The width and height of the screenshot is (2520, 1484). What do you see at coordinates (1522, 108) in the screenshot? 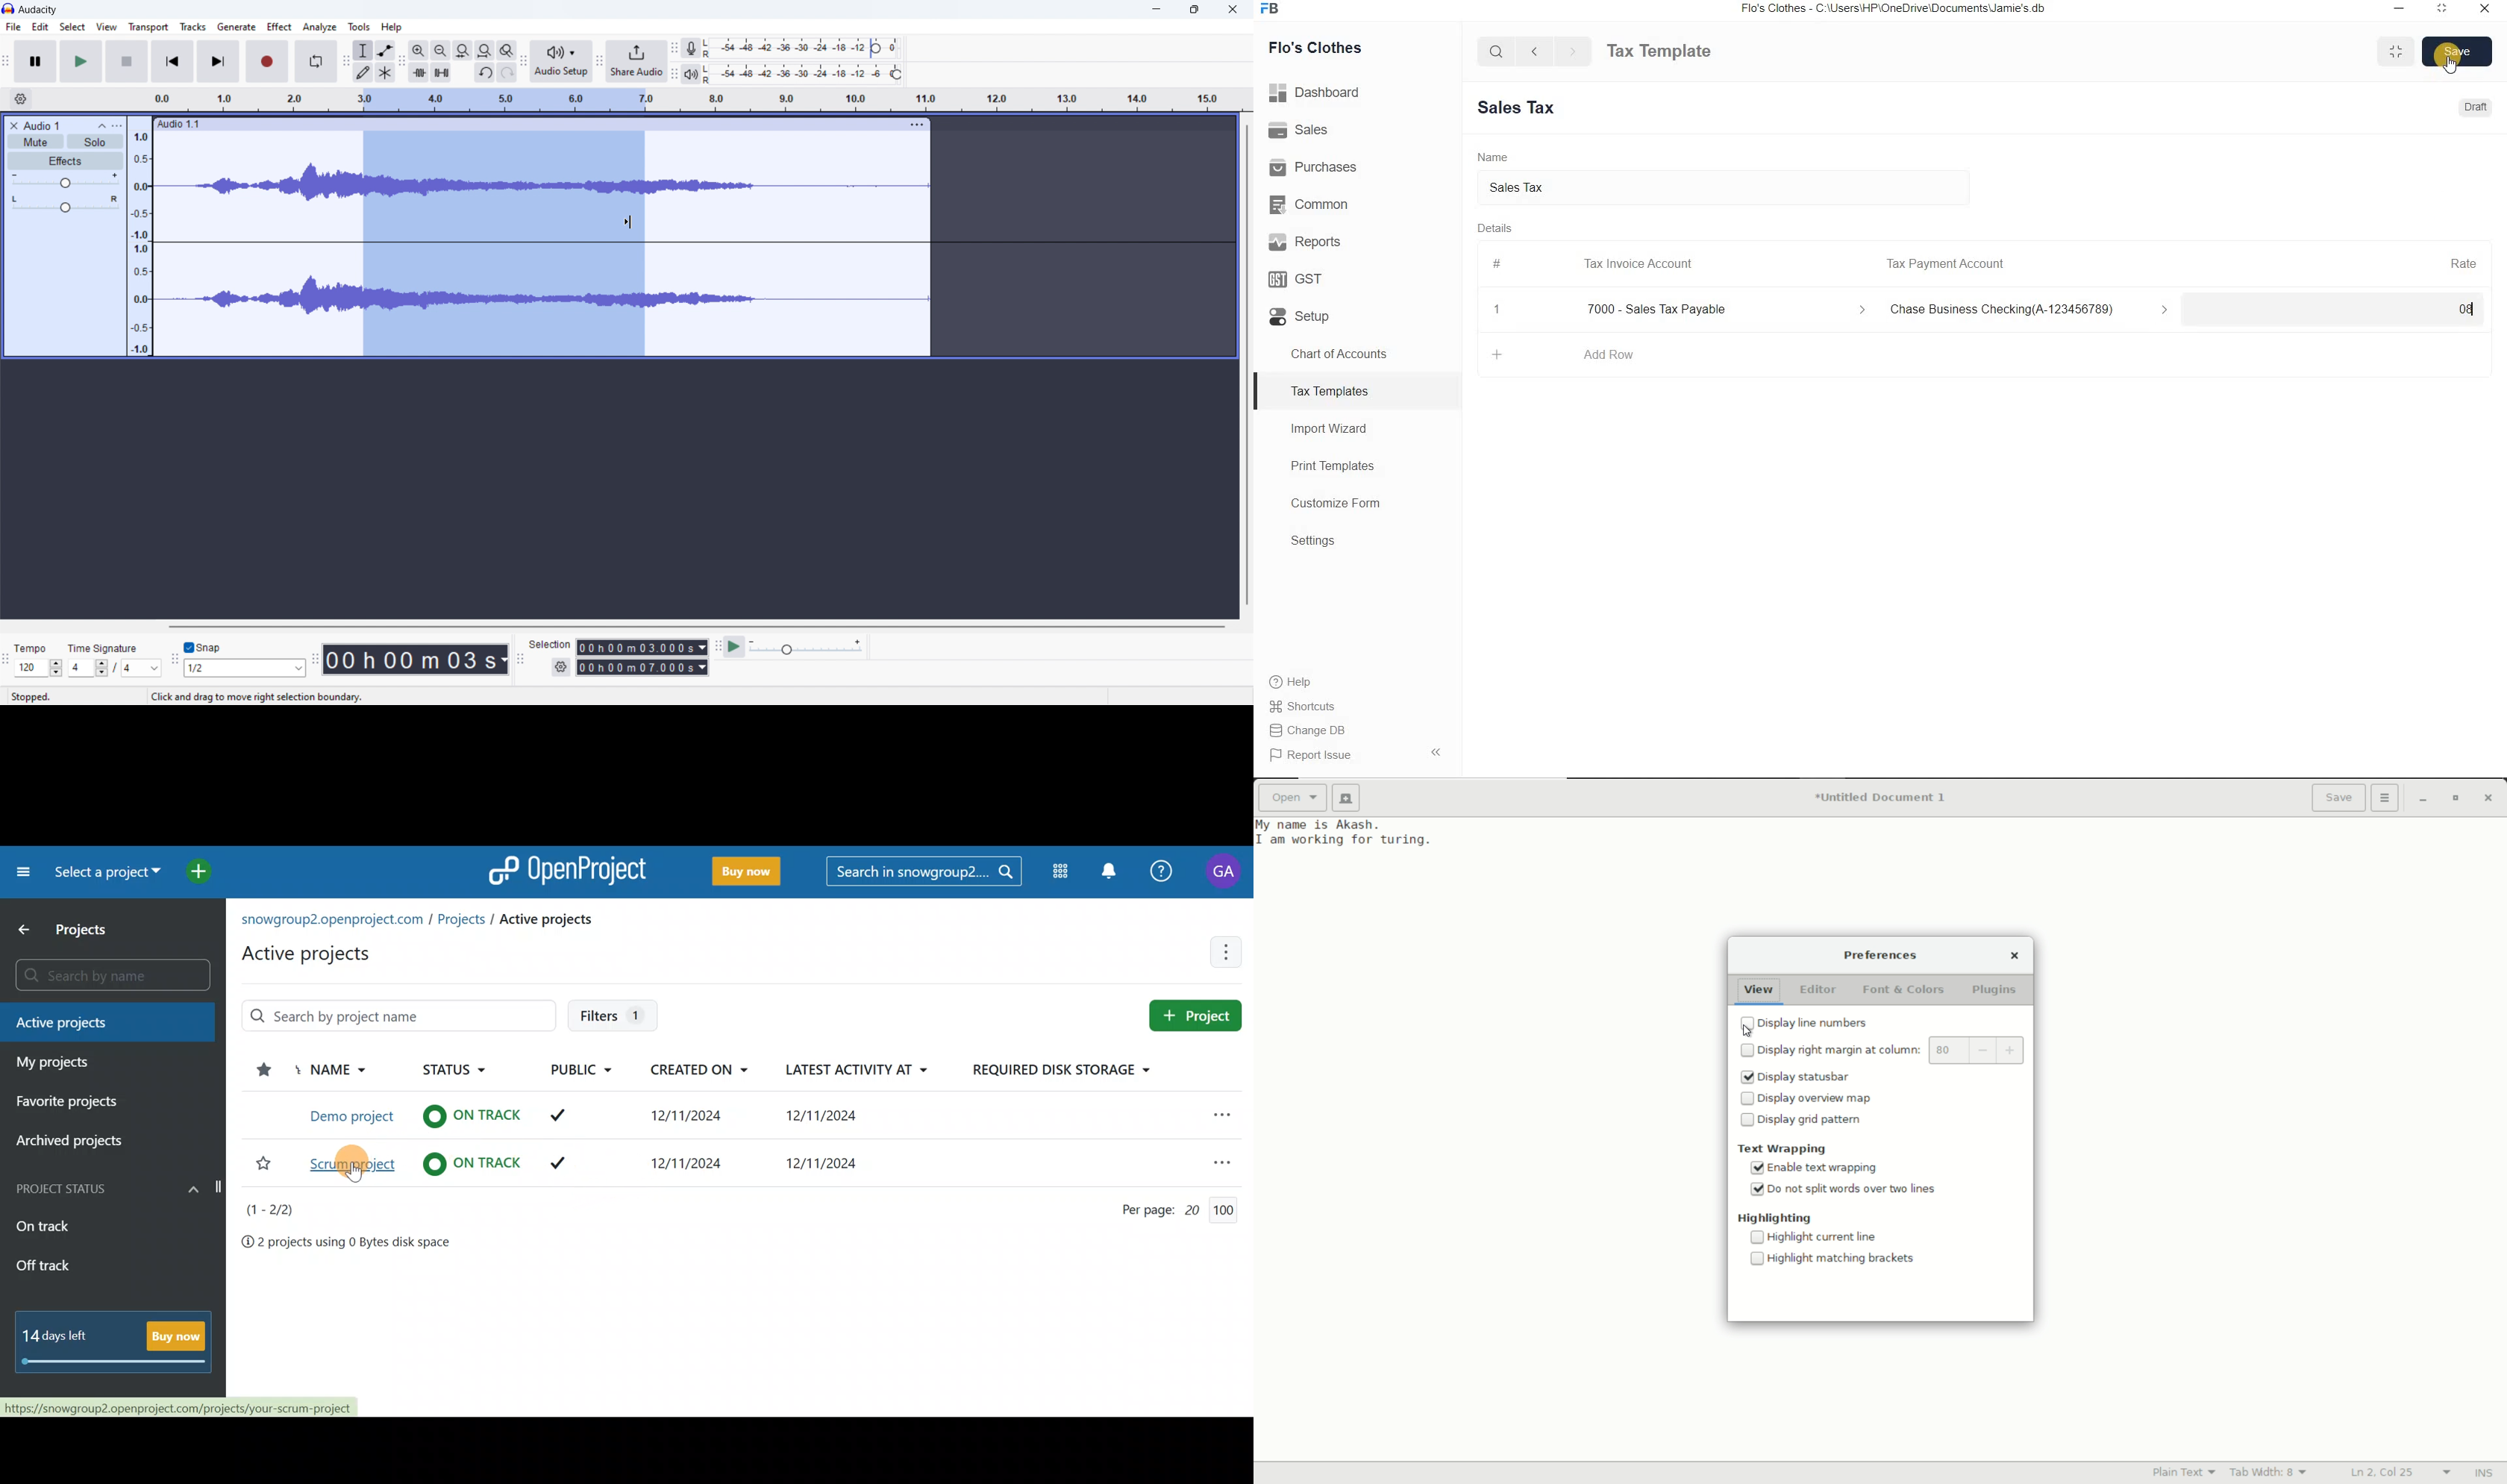
I see `New Entry` at bounding box center [1522, 108].